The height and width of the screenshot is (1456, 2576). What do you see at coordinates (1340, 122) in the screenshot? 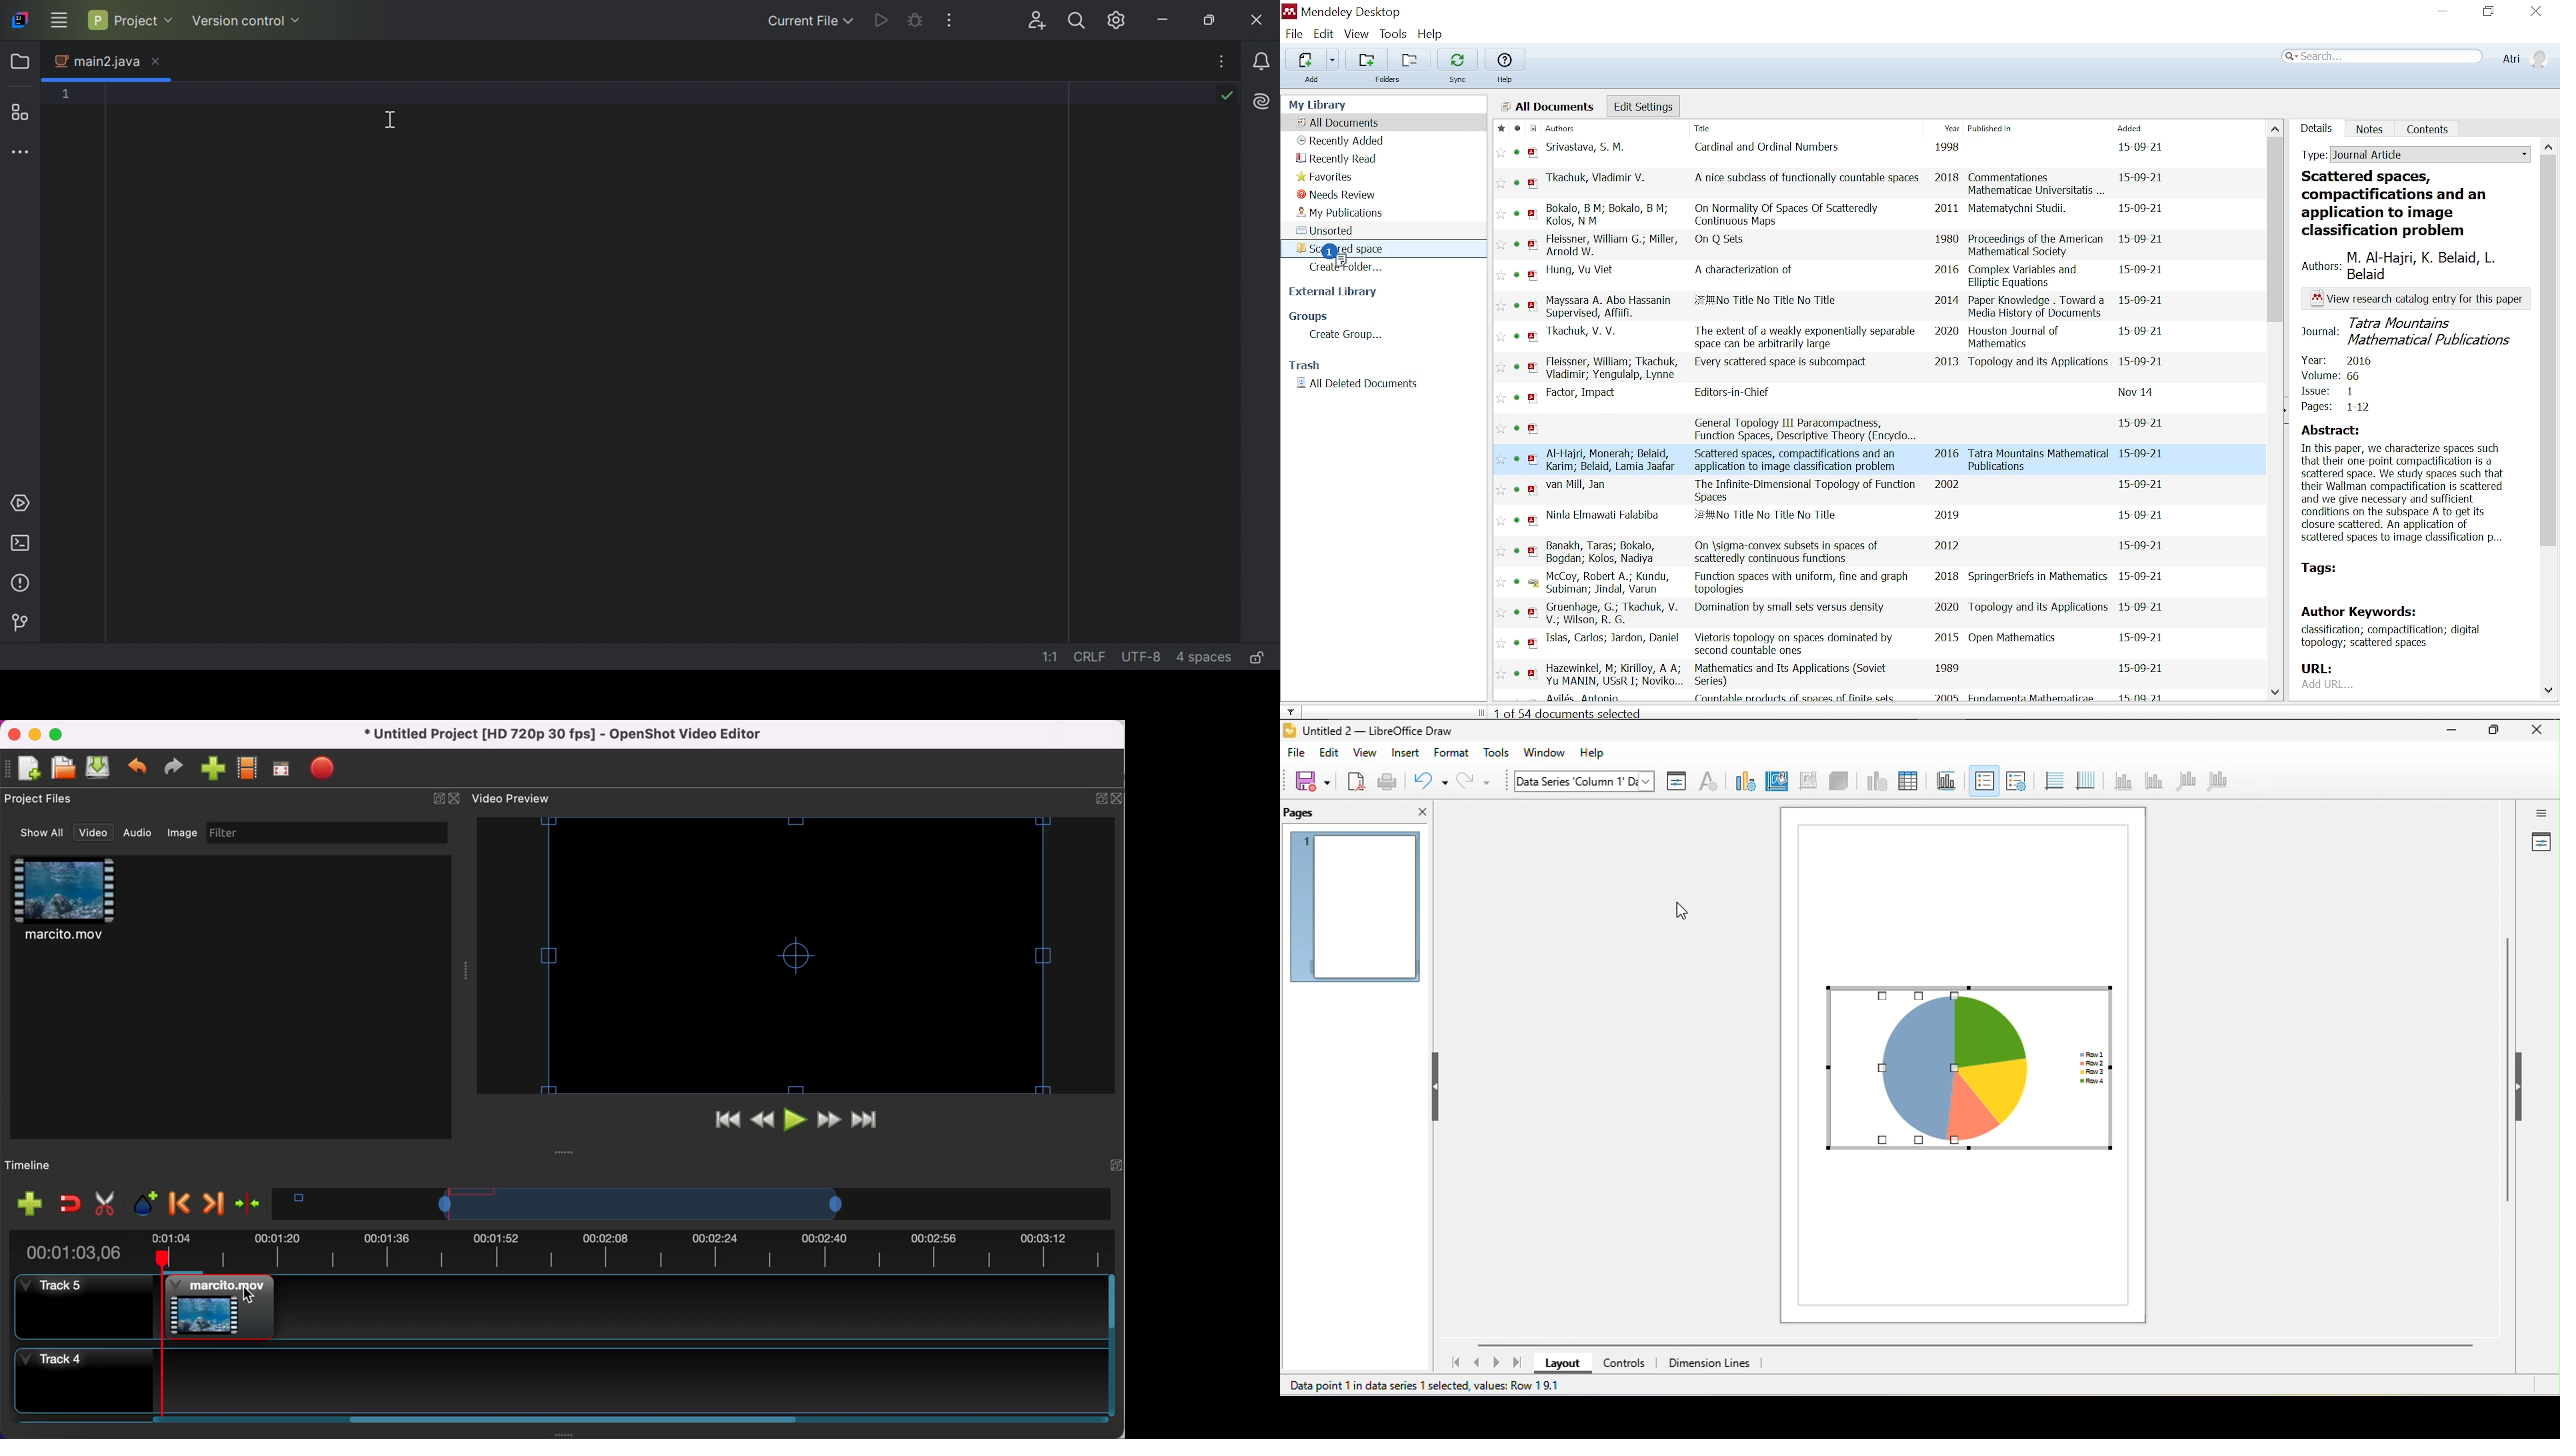
I see `All documents` at bounding box center [1340, 122].